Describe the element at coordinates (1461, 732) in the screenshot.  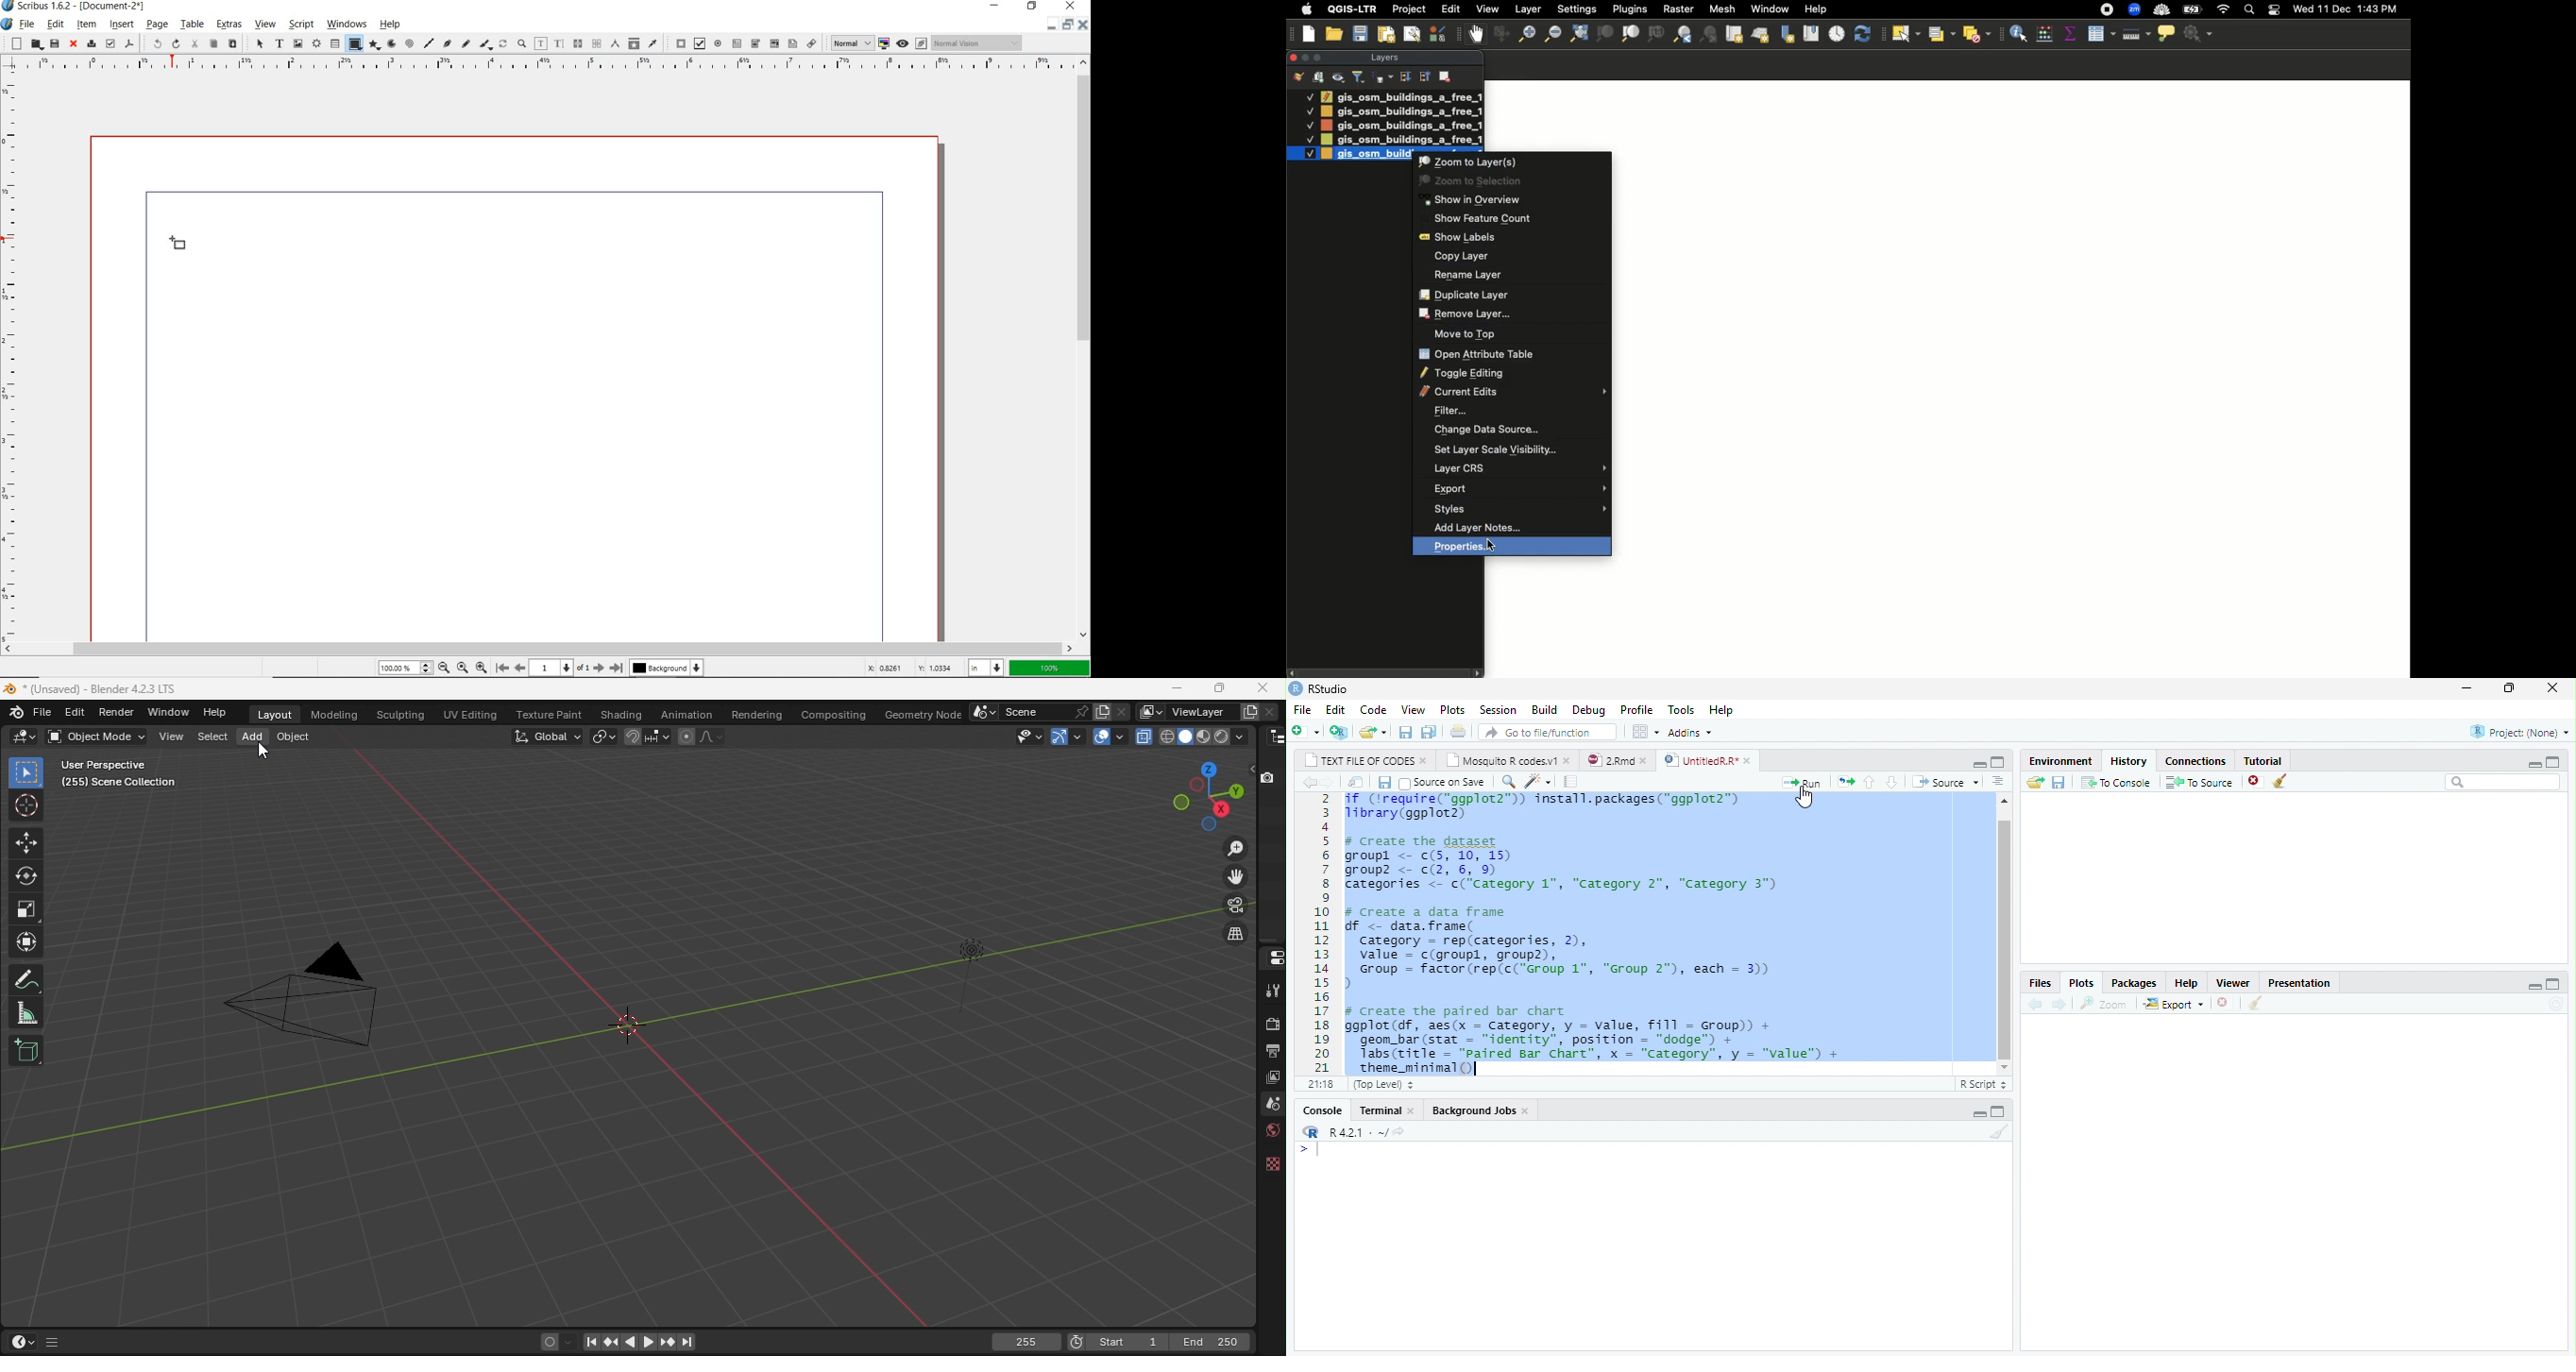
I see `print current file` at that location.